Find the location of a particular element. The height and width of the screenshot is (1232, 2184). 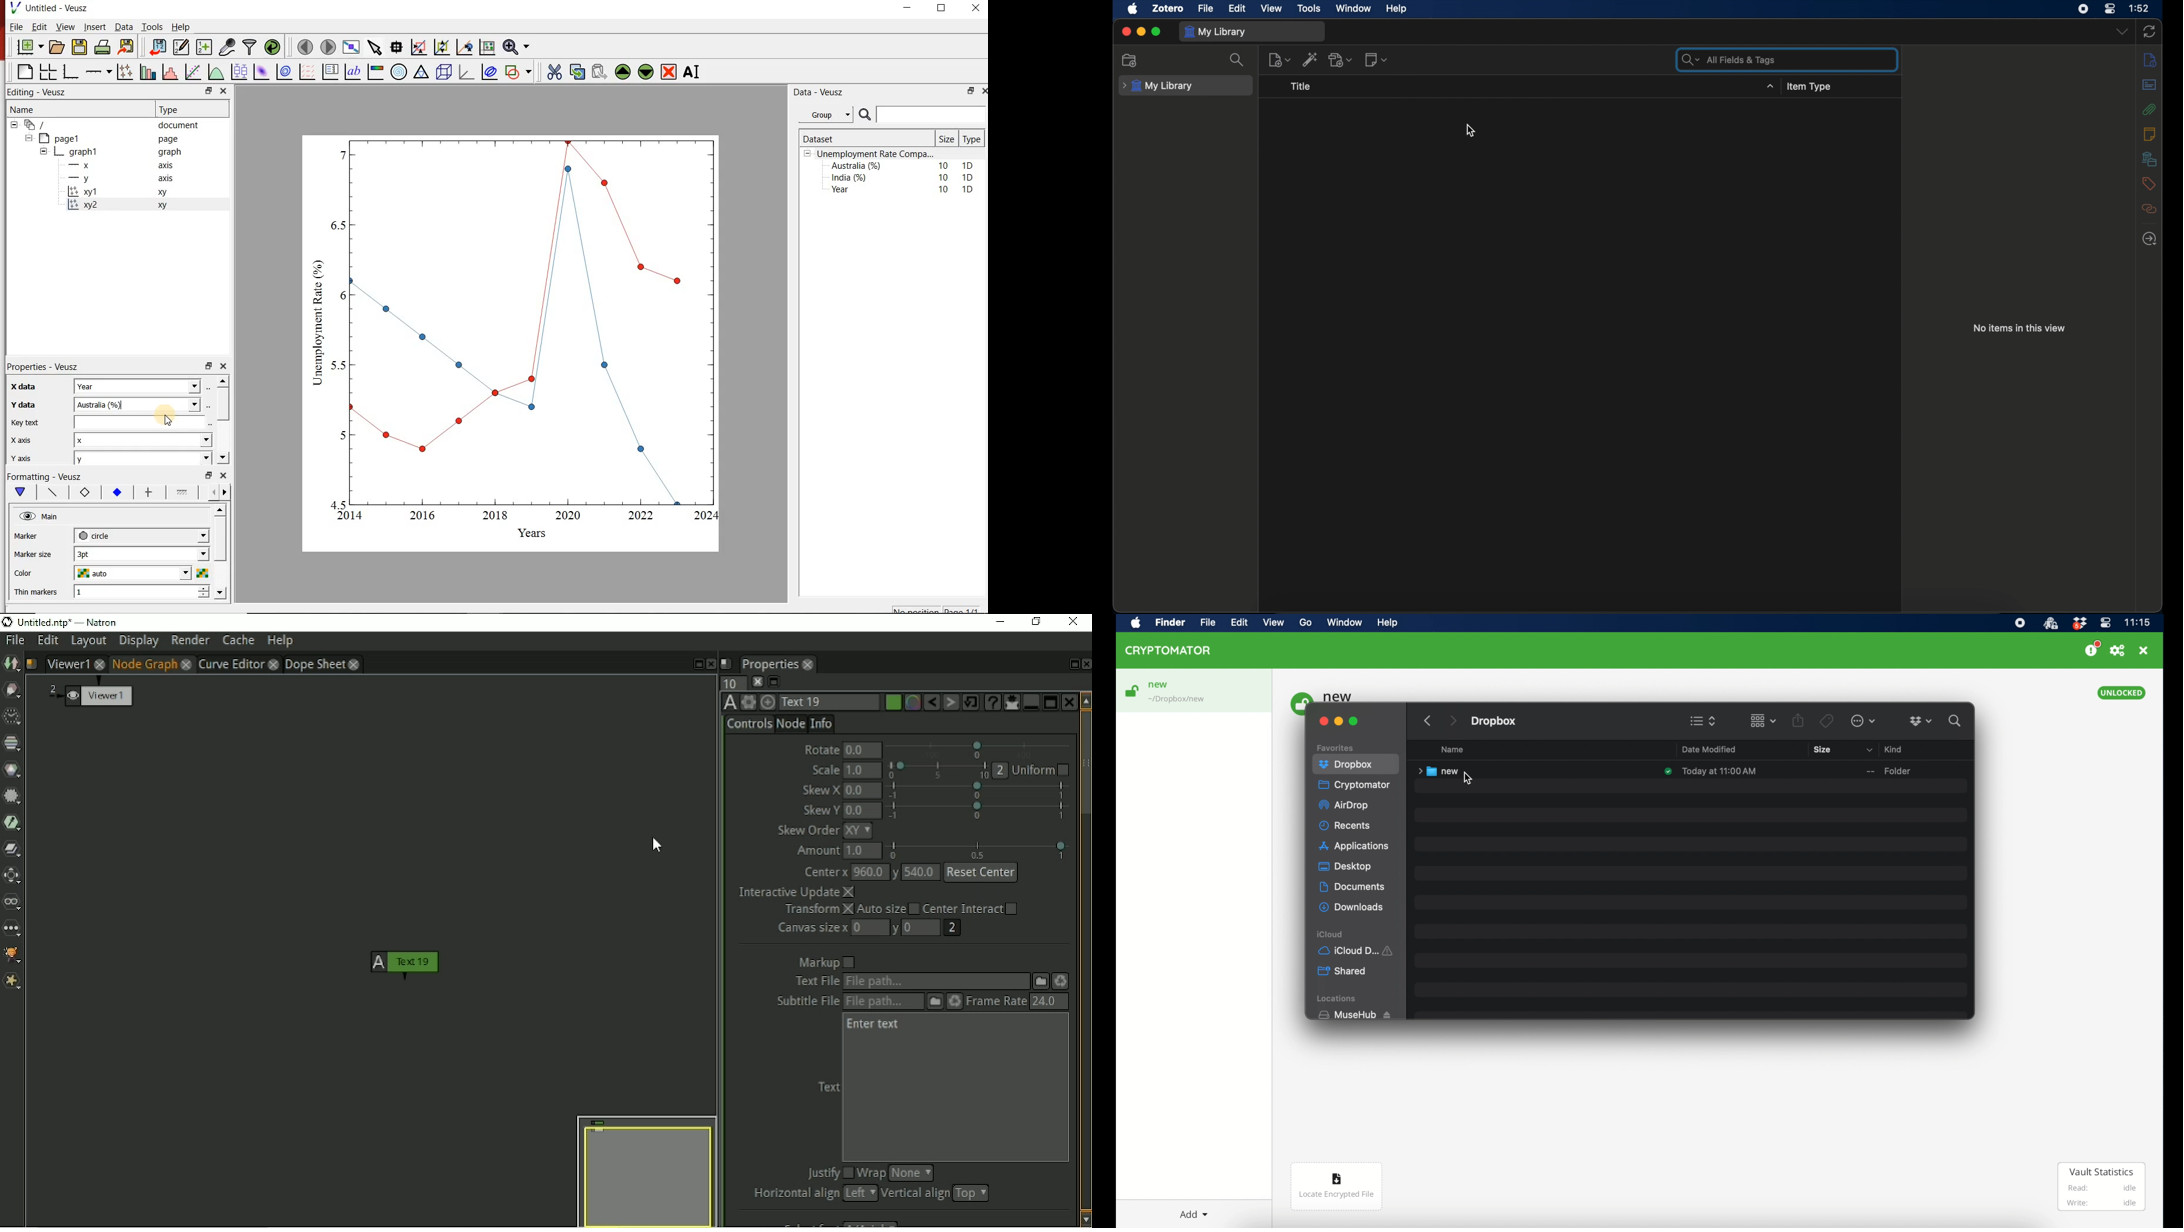

select the items is located at coordinates (376, 46).